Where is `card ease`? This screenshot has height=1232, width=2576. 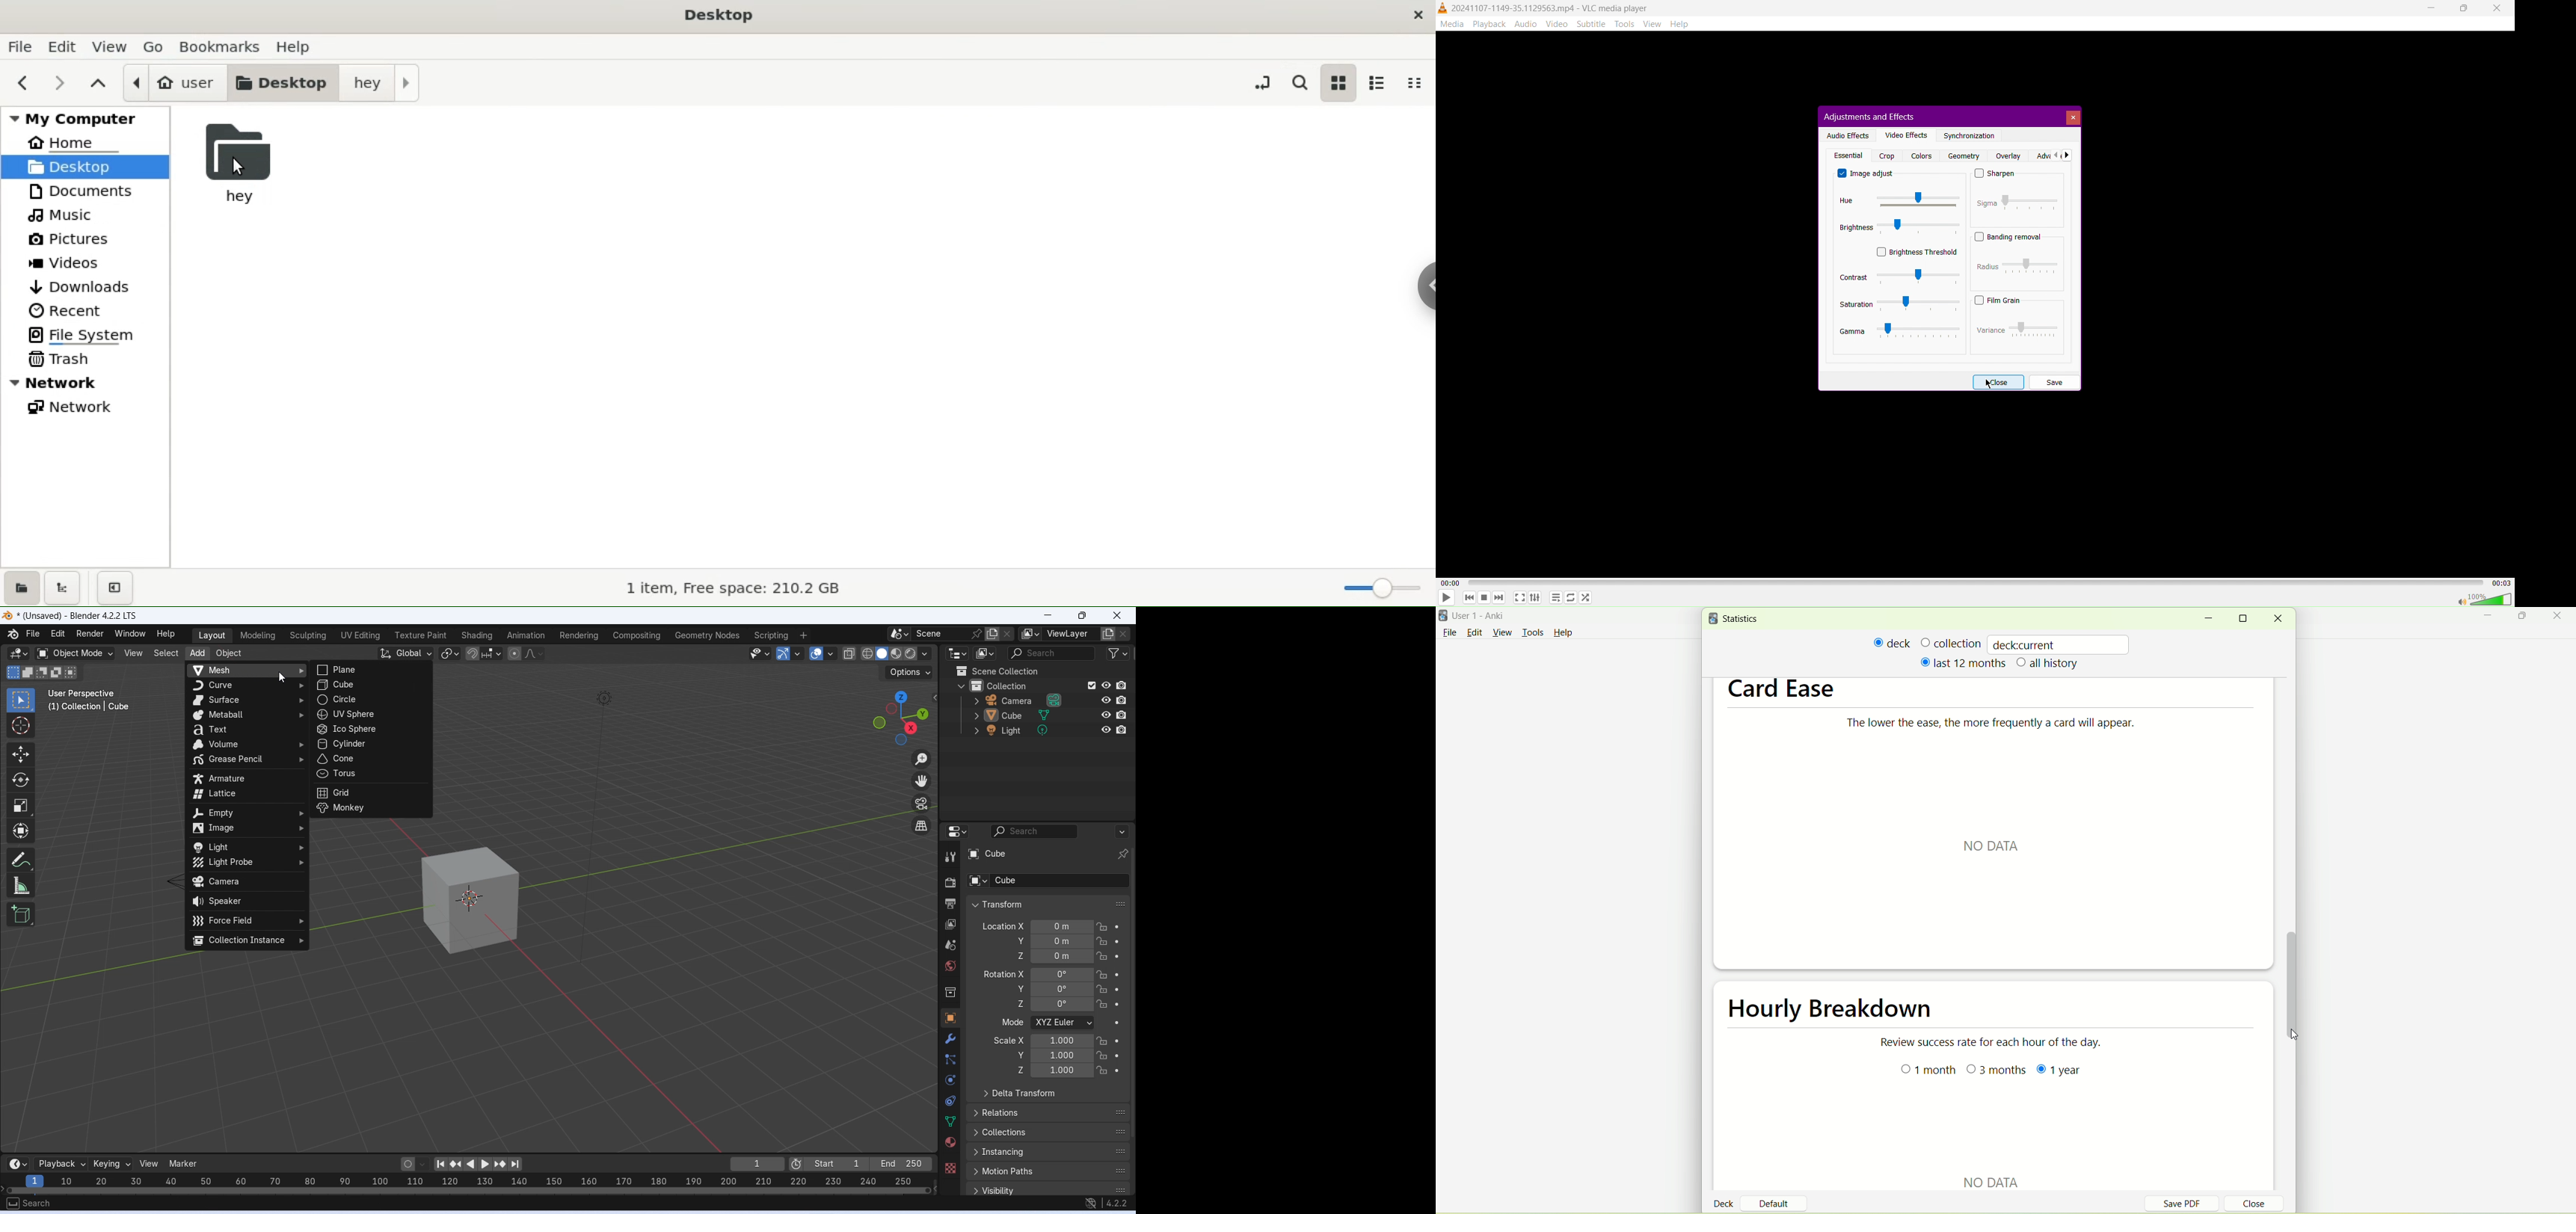
card ease is located at coordinates (1782, 690).